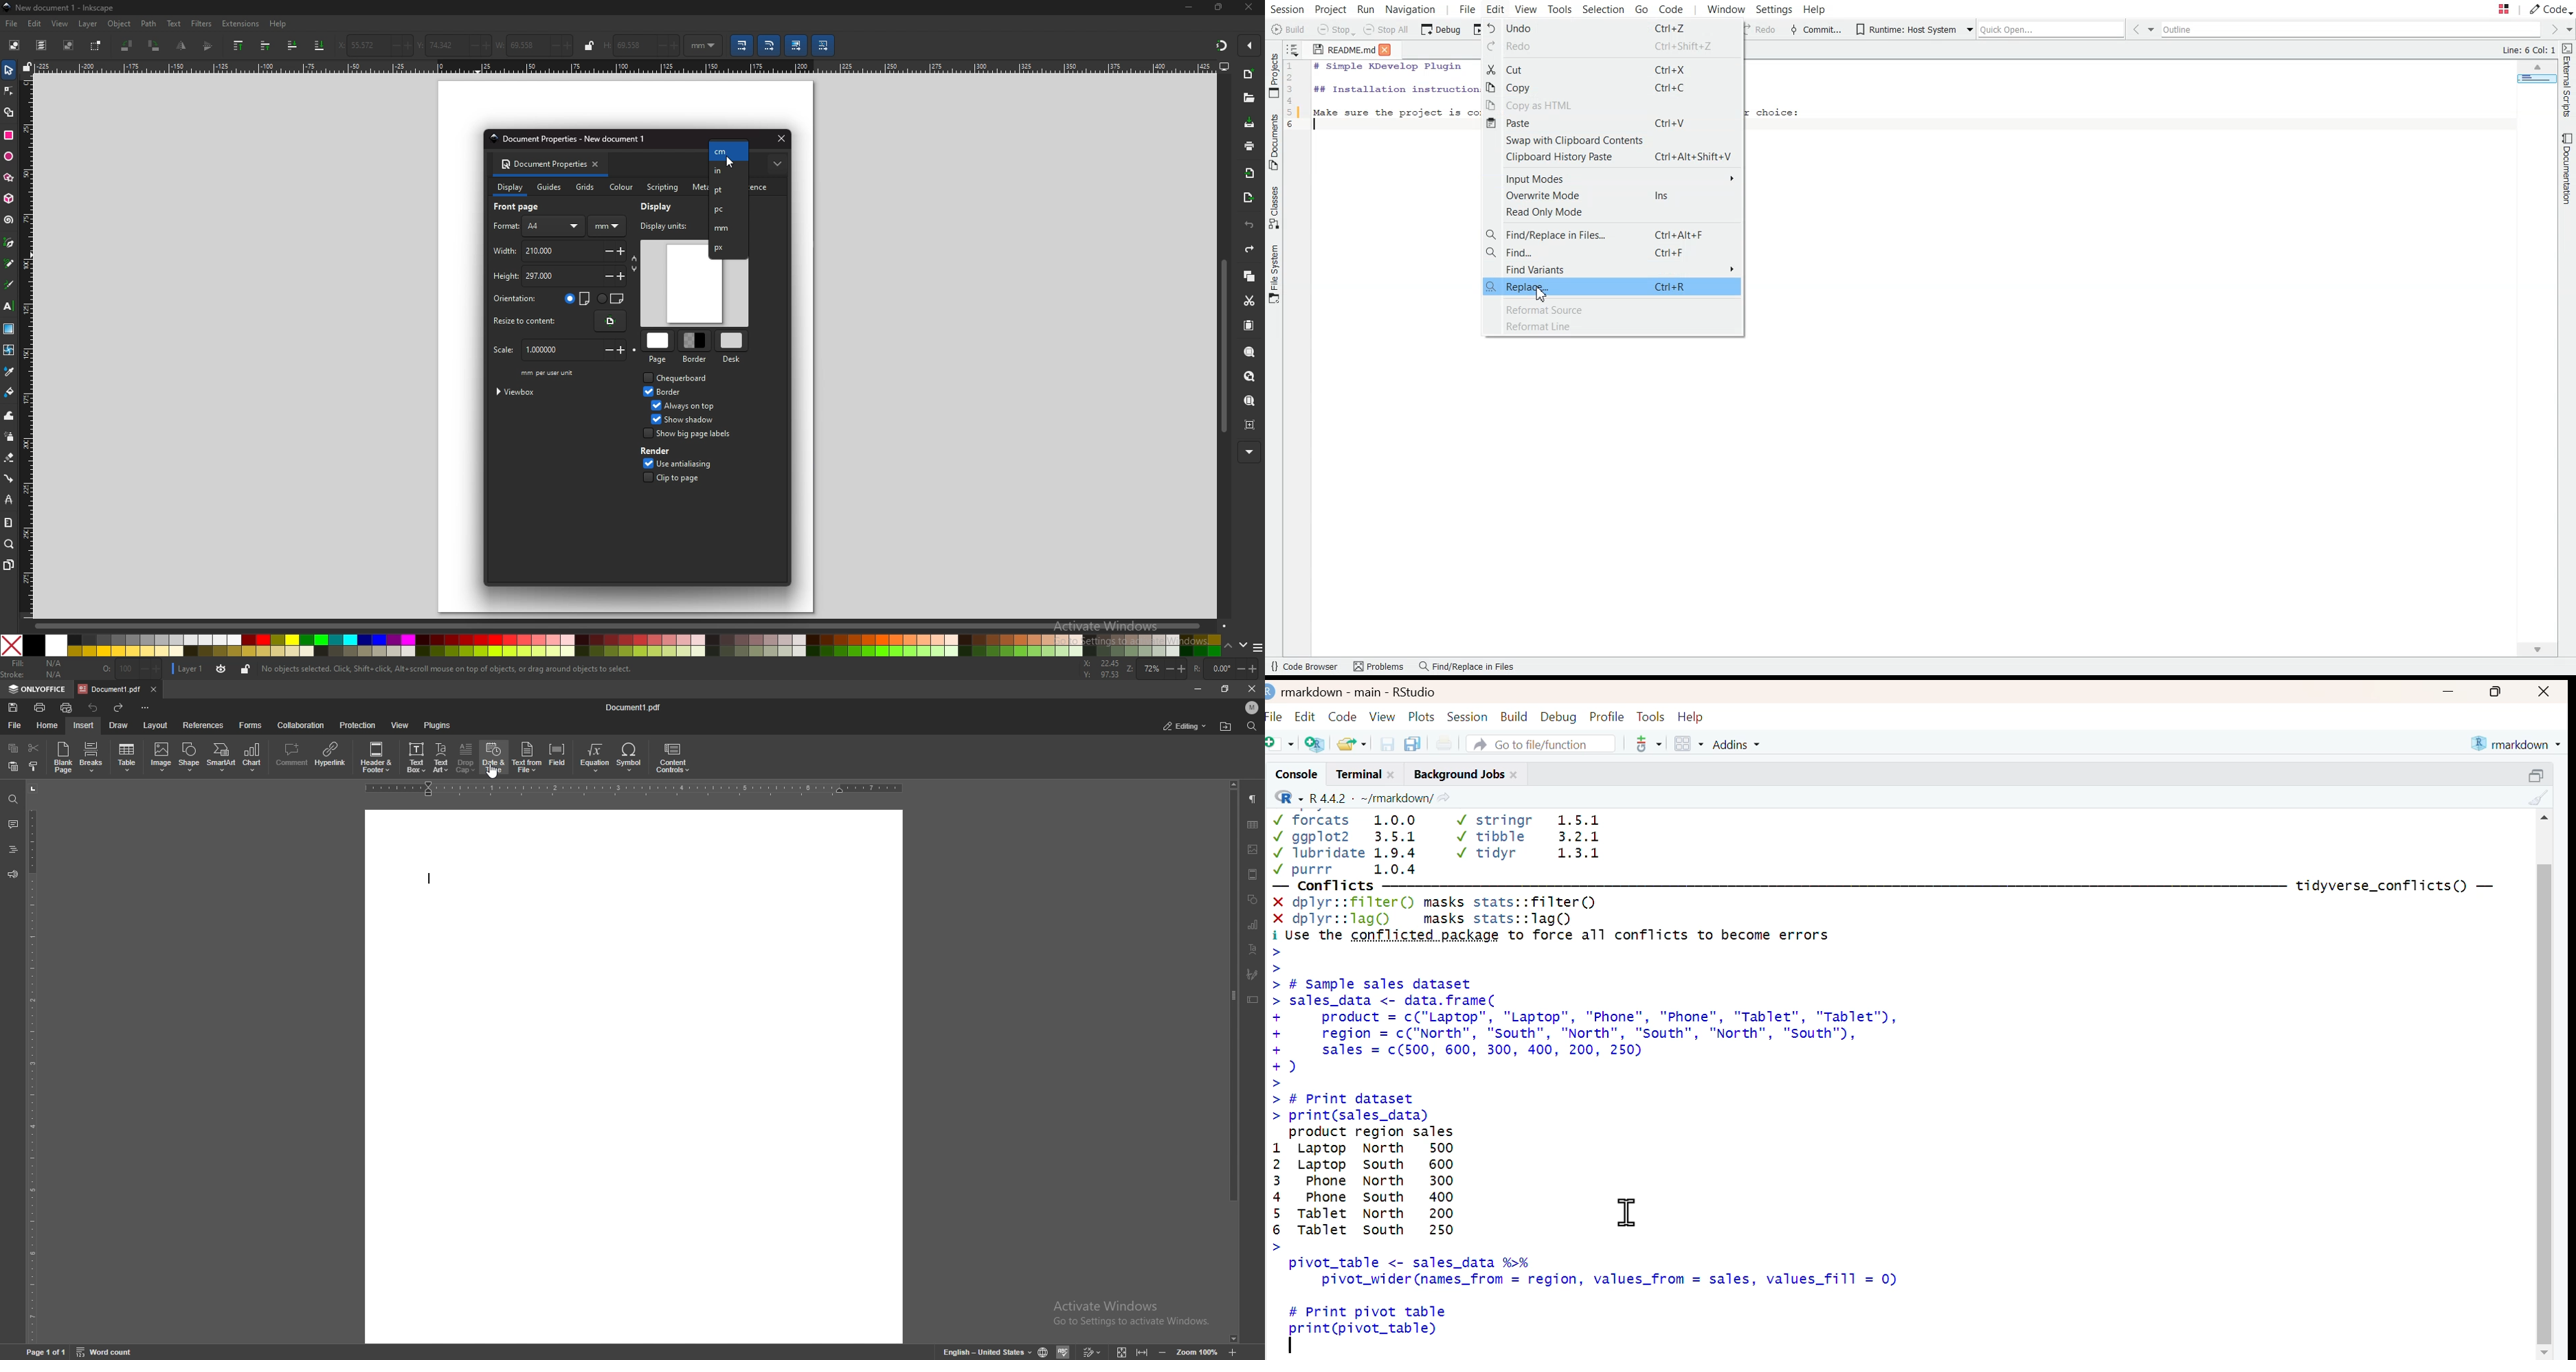  Describe the element at coordinates (1384, 714) in the screenshot. I see `View` at that location.